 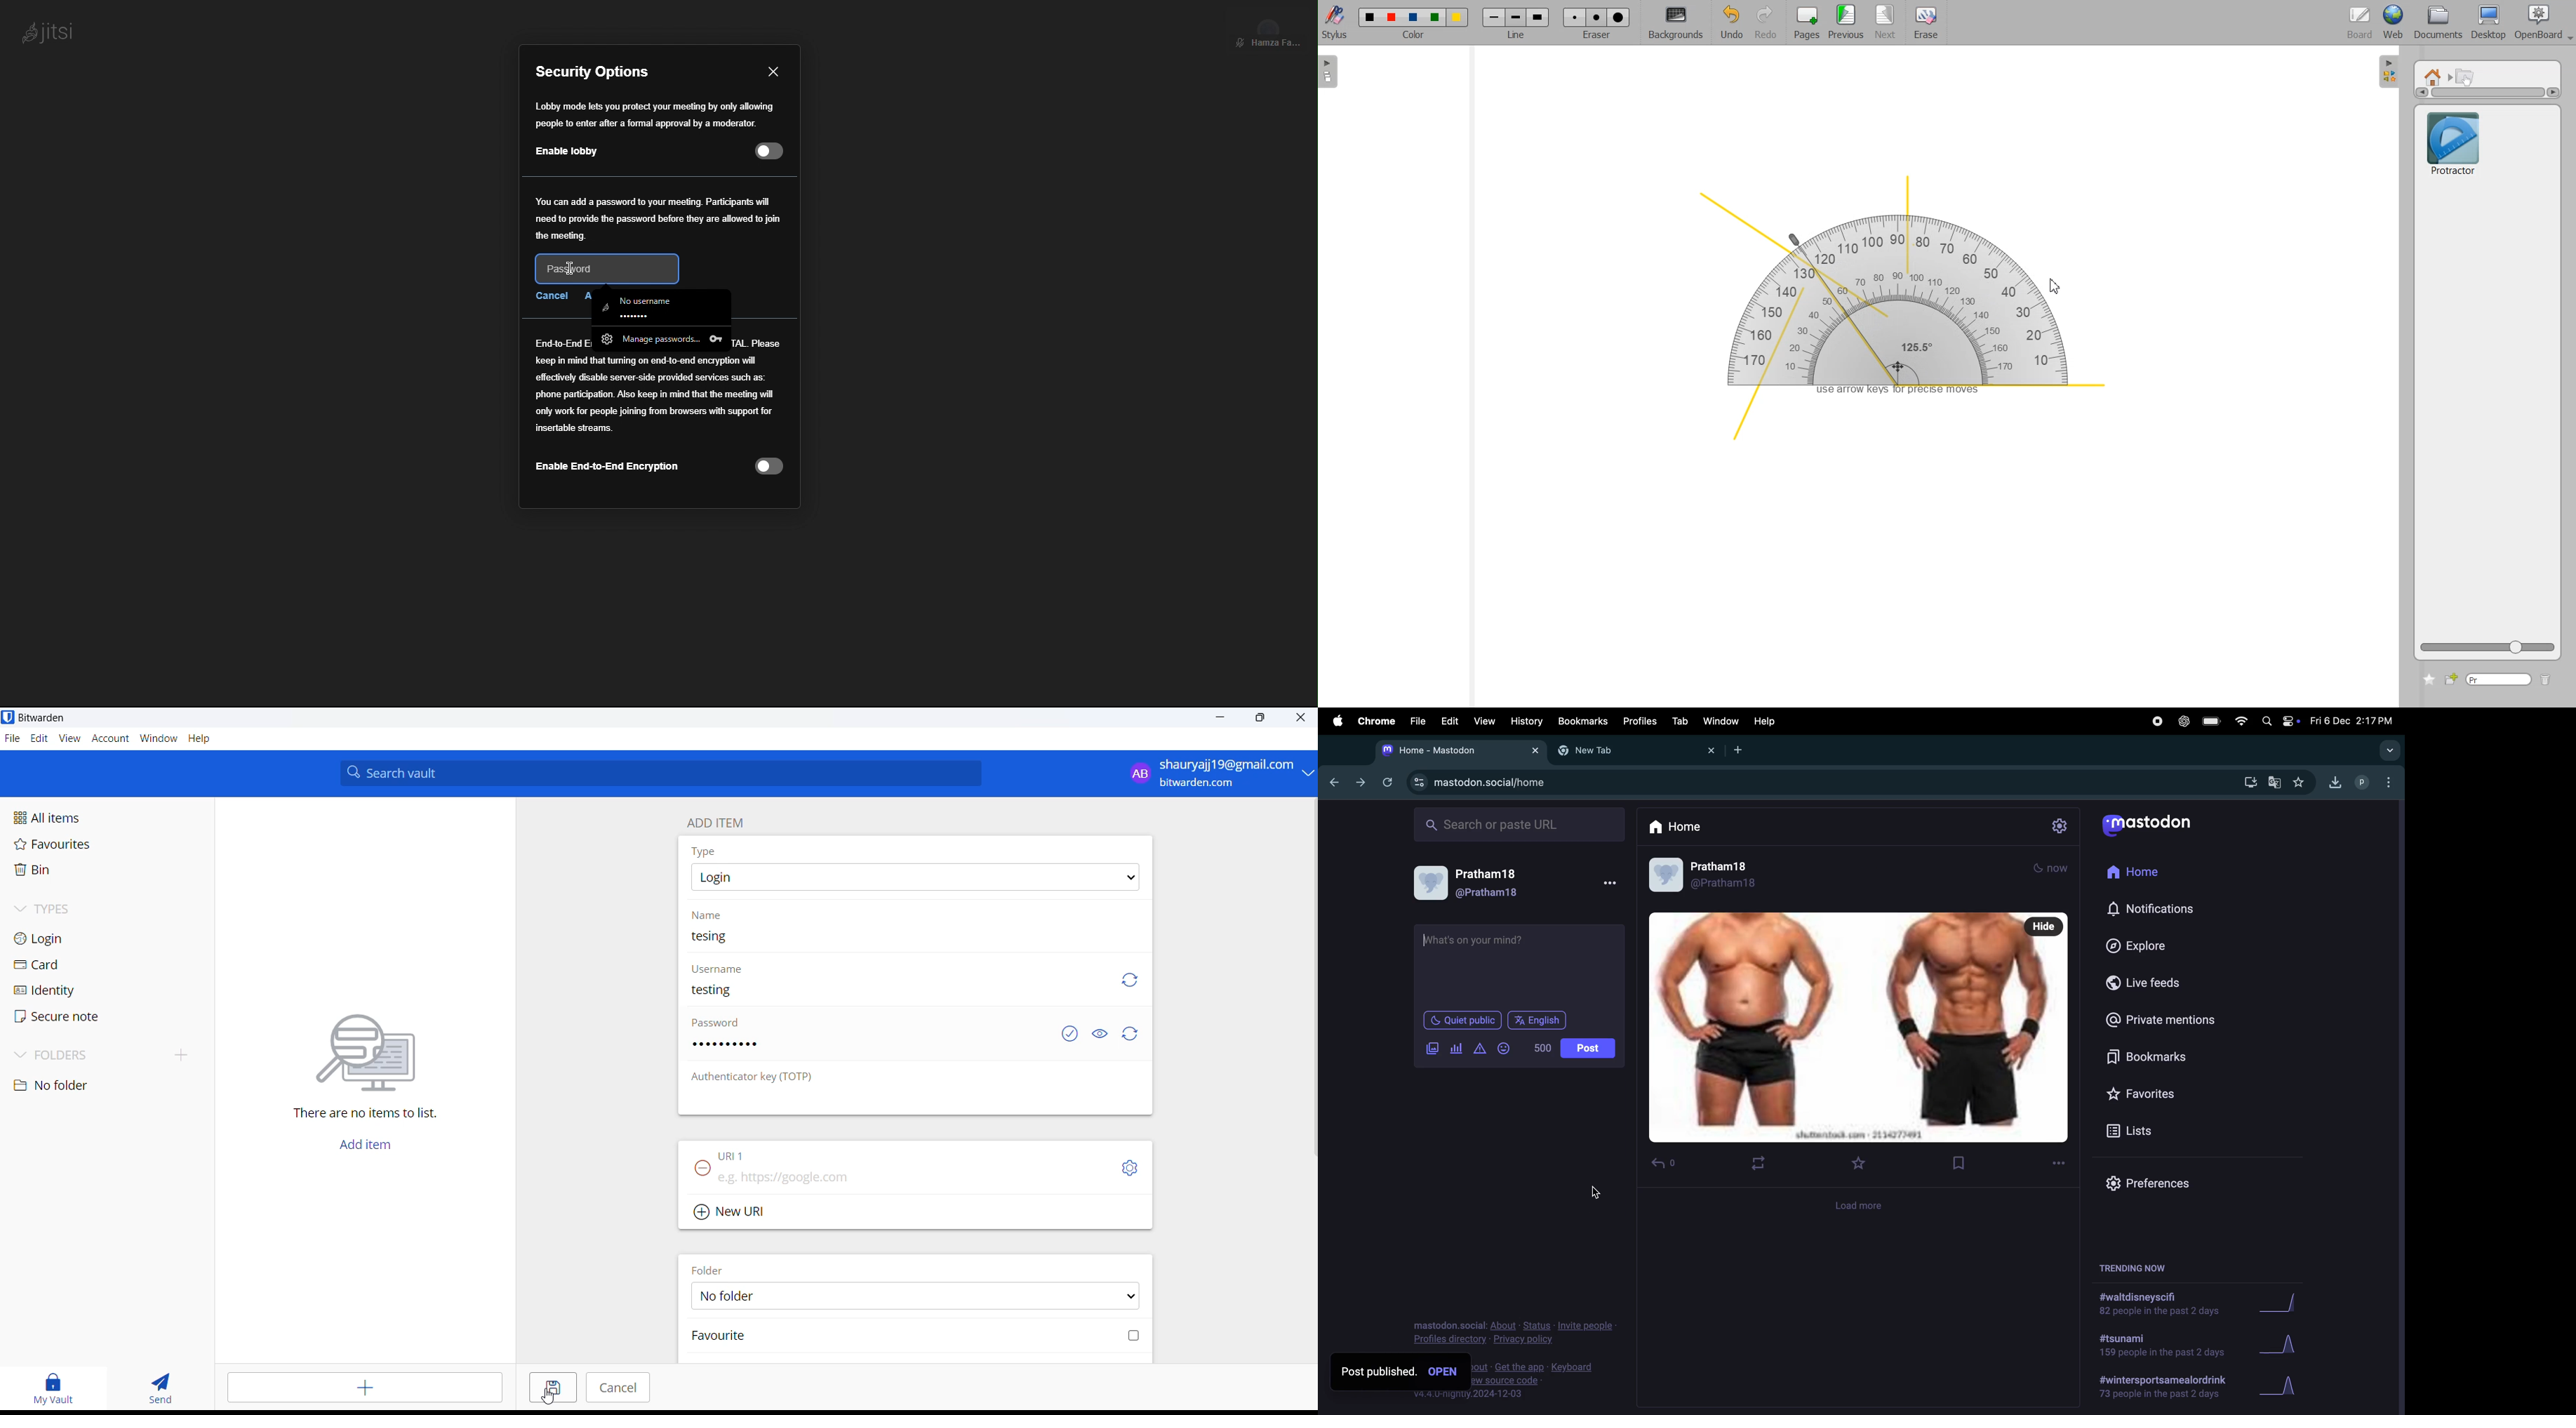 What do you see at coordinates (707, 852) in the screenshot?
I see `type heading` at bounding box center [707, 852].